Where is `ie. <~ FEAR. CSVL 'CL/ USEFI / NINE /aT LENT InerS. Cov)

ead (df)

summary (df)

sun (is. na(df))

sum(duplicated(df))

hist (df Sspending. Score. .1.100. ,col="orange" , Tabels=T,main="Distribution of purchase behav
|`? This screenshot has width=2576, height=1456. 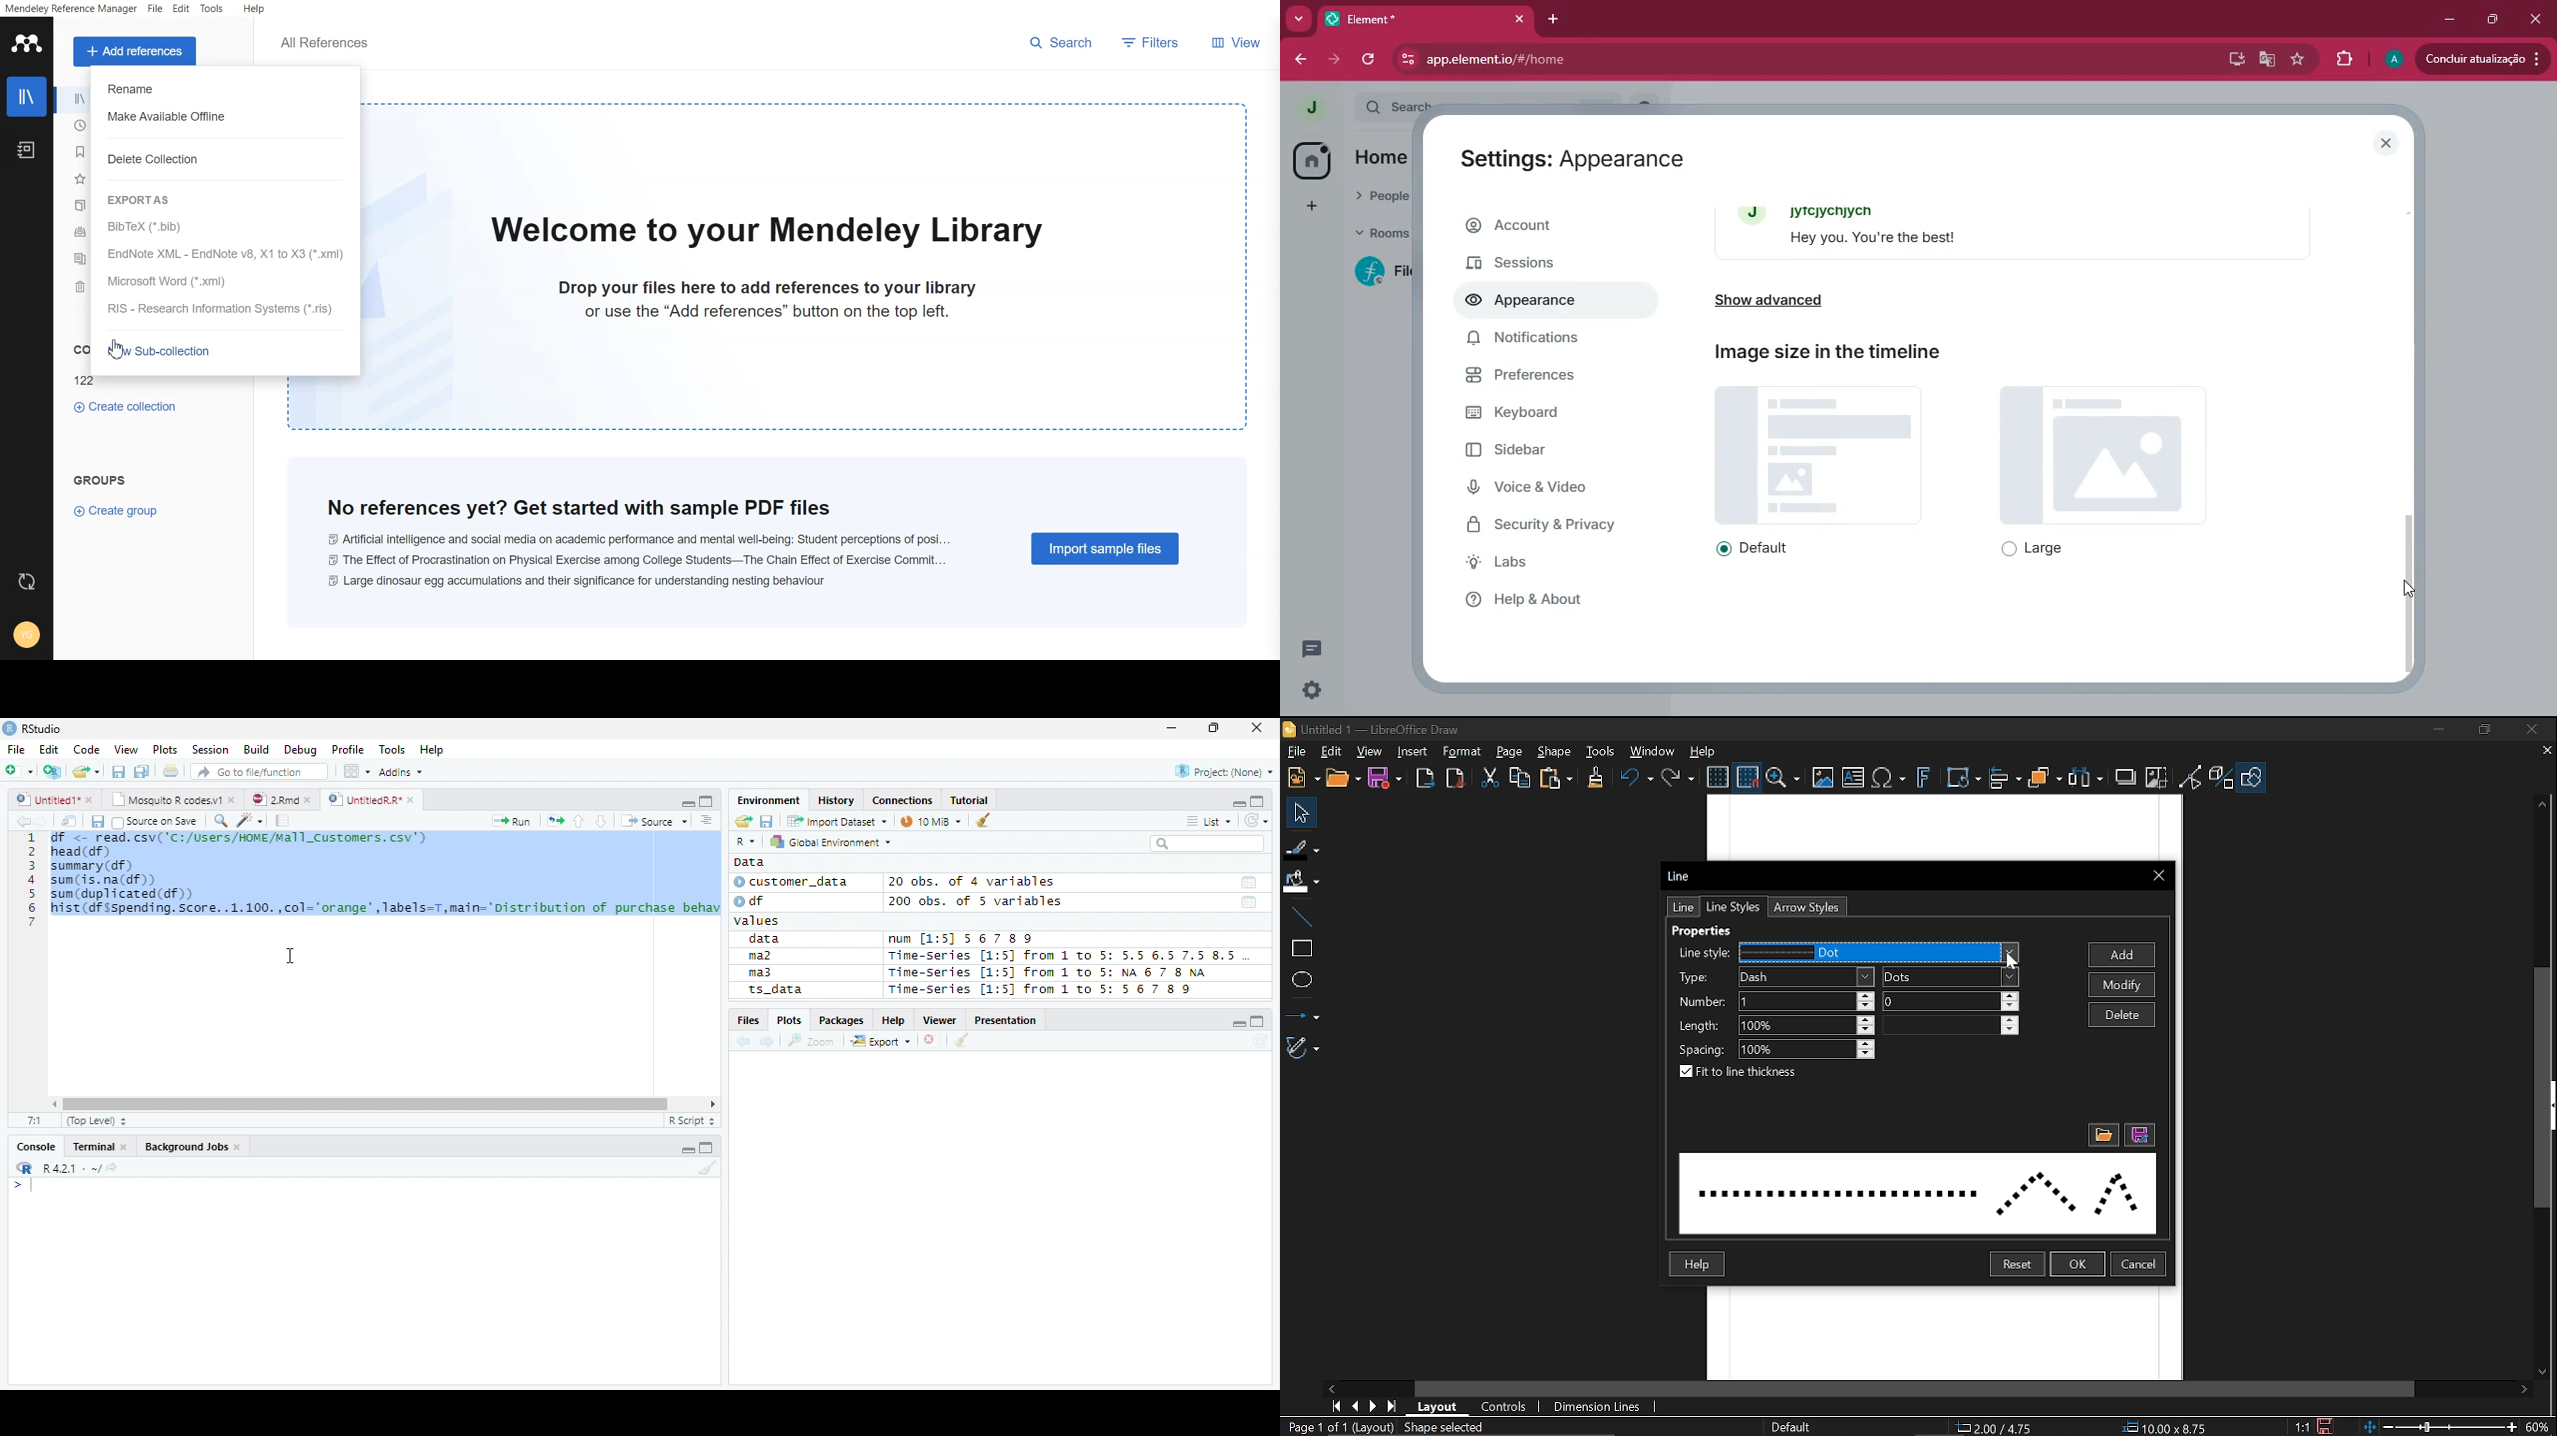
ie. <~ FEAR. CSVL 'CL/ USEFI / NINE /aT LENT InerS. Cov)

ead (df)

summary (df)

sun (is. na(df))

sum(duplicated(df))

hist (df Sspending. Score. .1.100. ,col="orange" , Tabels=T,main="Distribution of purchase behav
| is located at coordinates (387, 883).